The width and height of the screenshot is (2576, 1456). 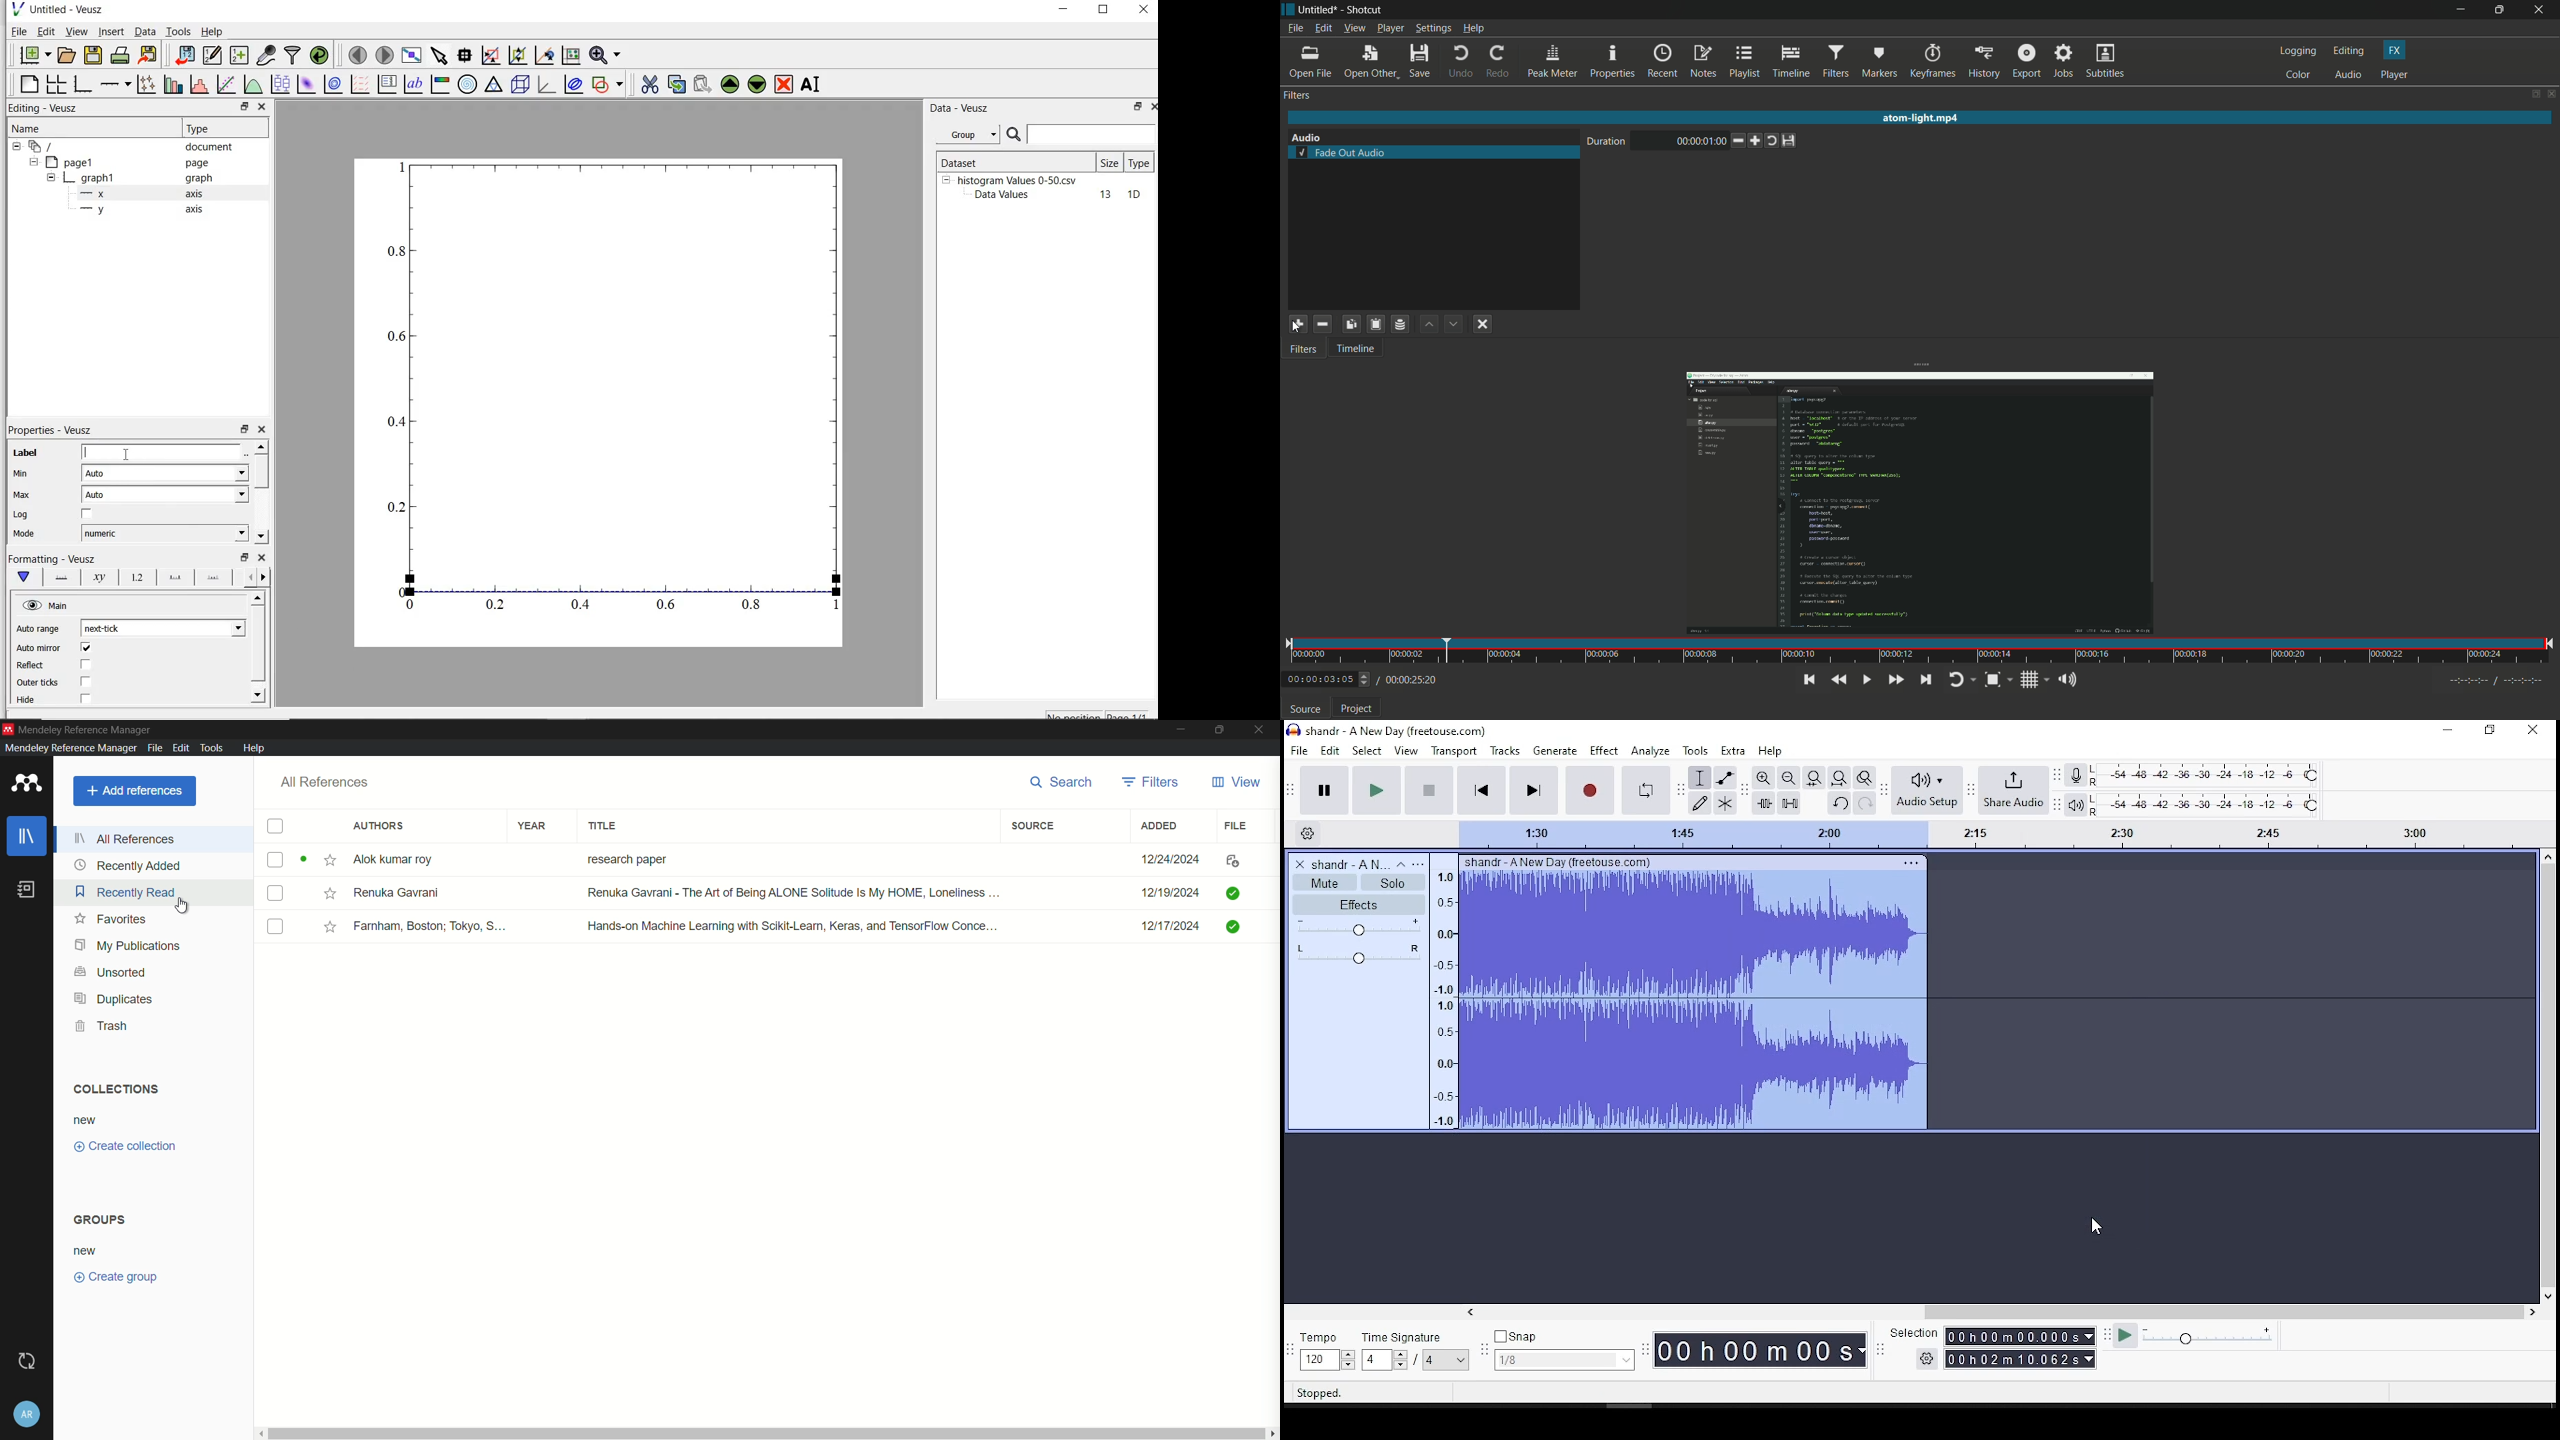 What do you see at coordinates (51, 179) in the screenshot?
I see `hide` at bounding box center [51, 179].